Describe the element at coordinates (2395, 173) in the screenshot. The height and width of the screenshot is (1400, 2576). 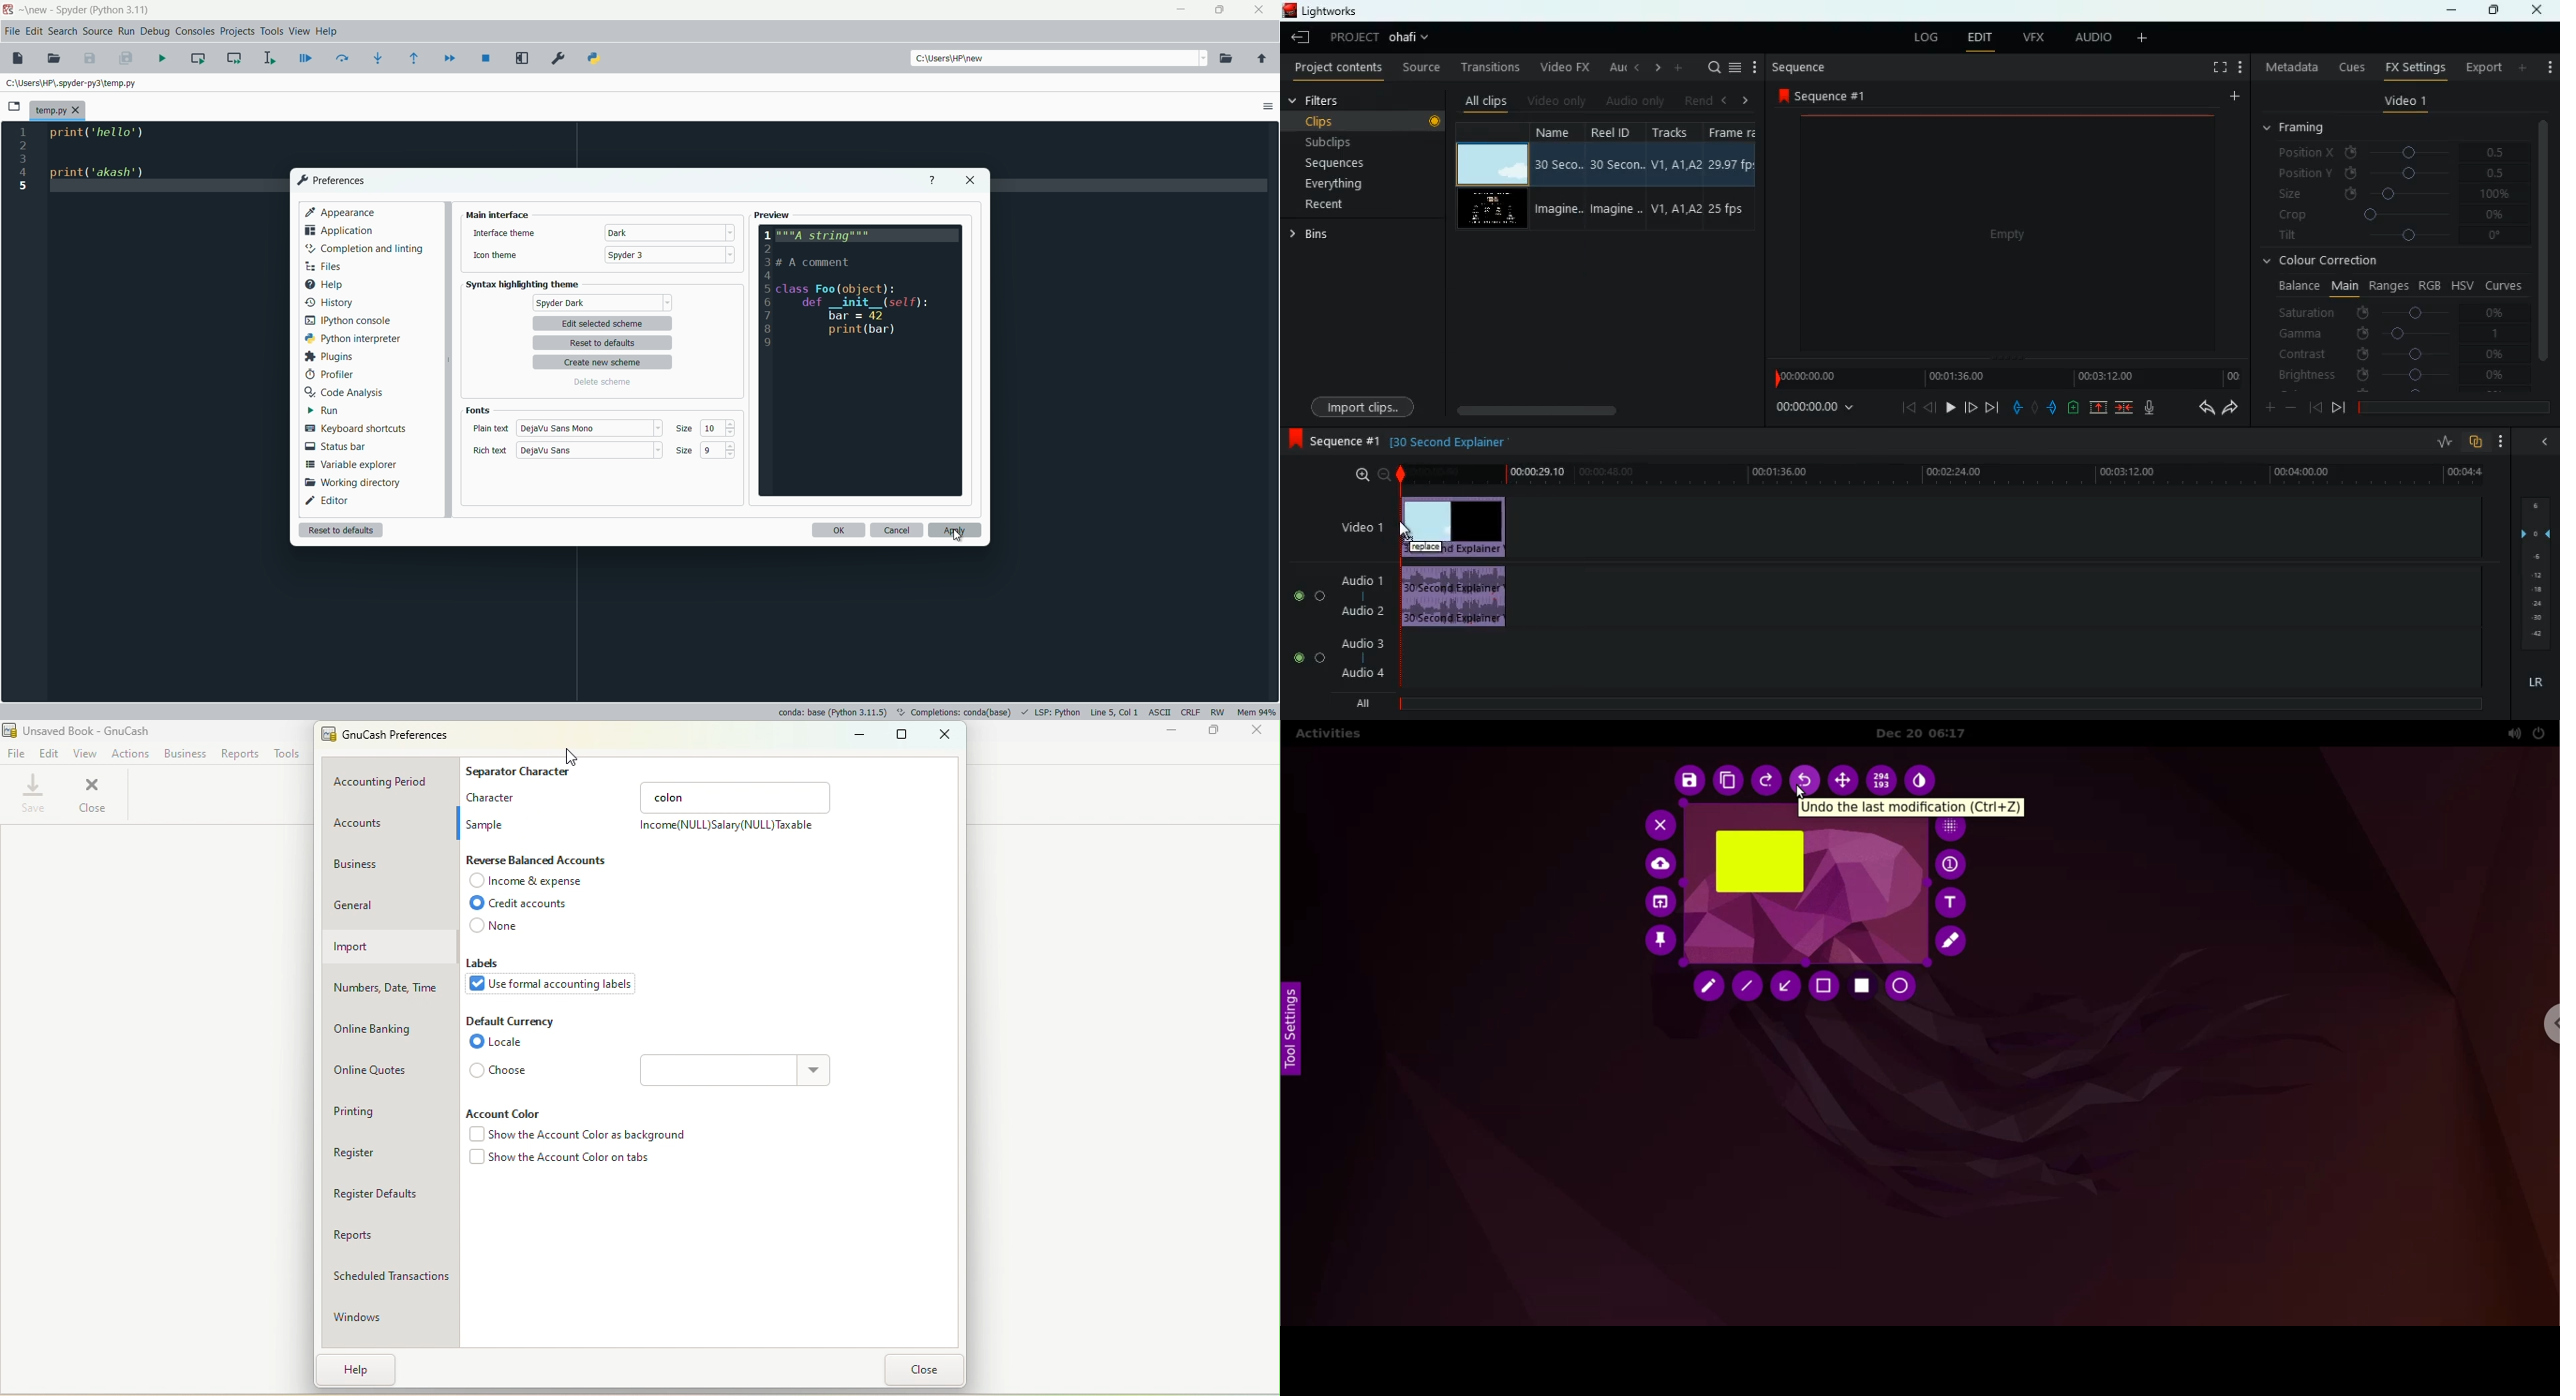
I see `position y` at that location.